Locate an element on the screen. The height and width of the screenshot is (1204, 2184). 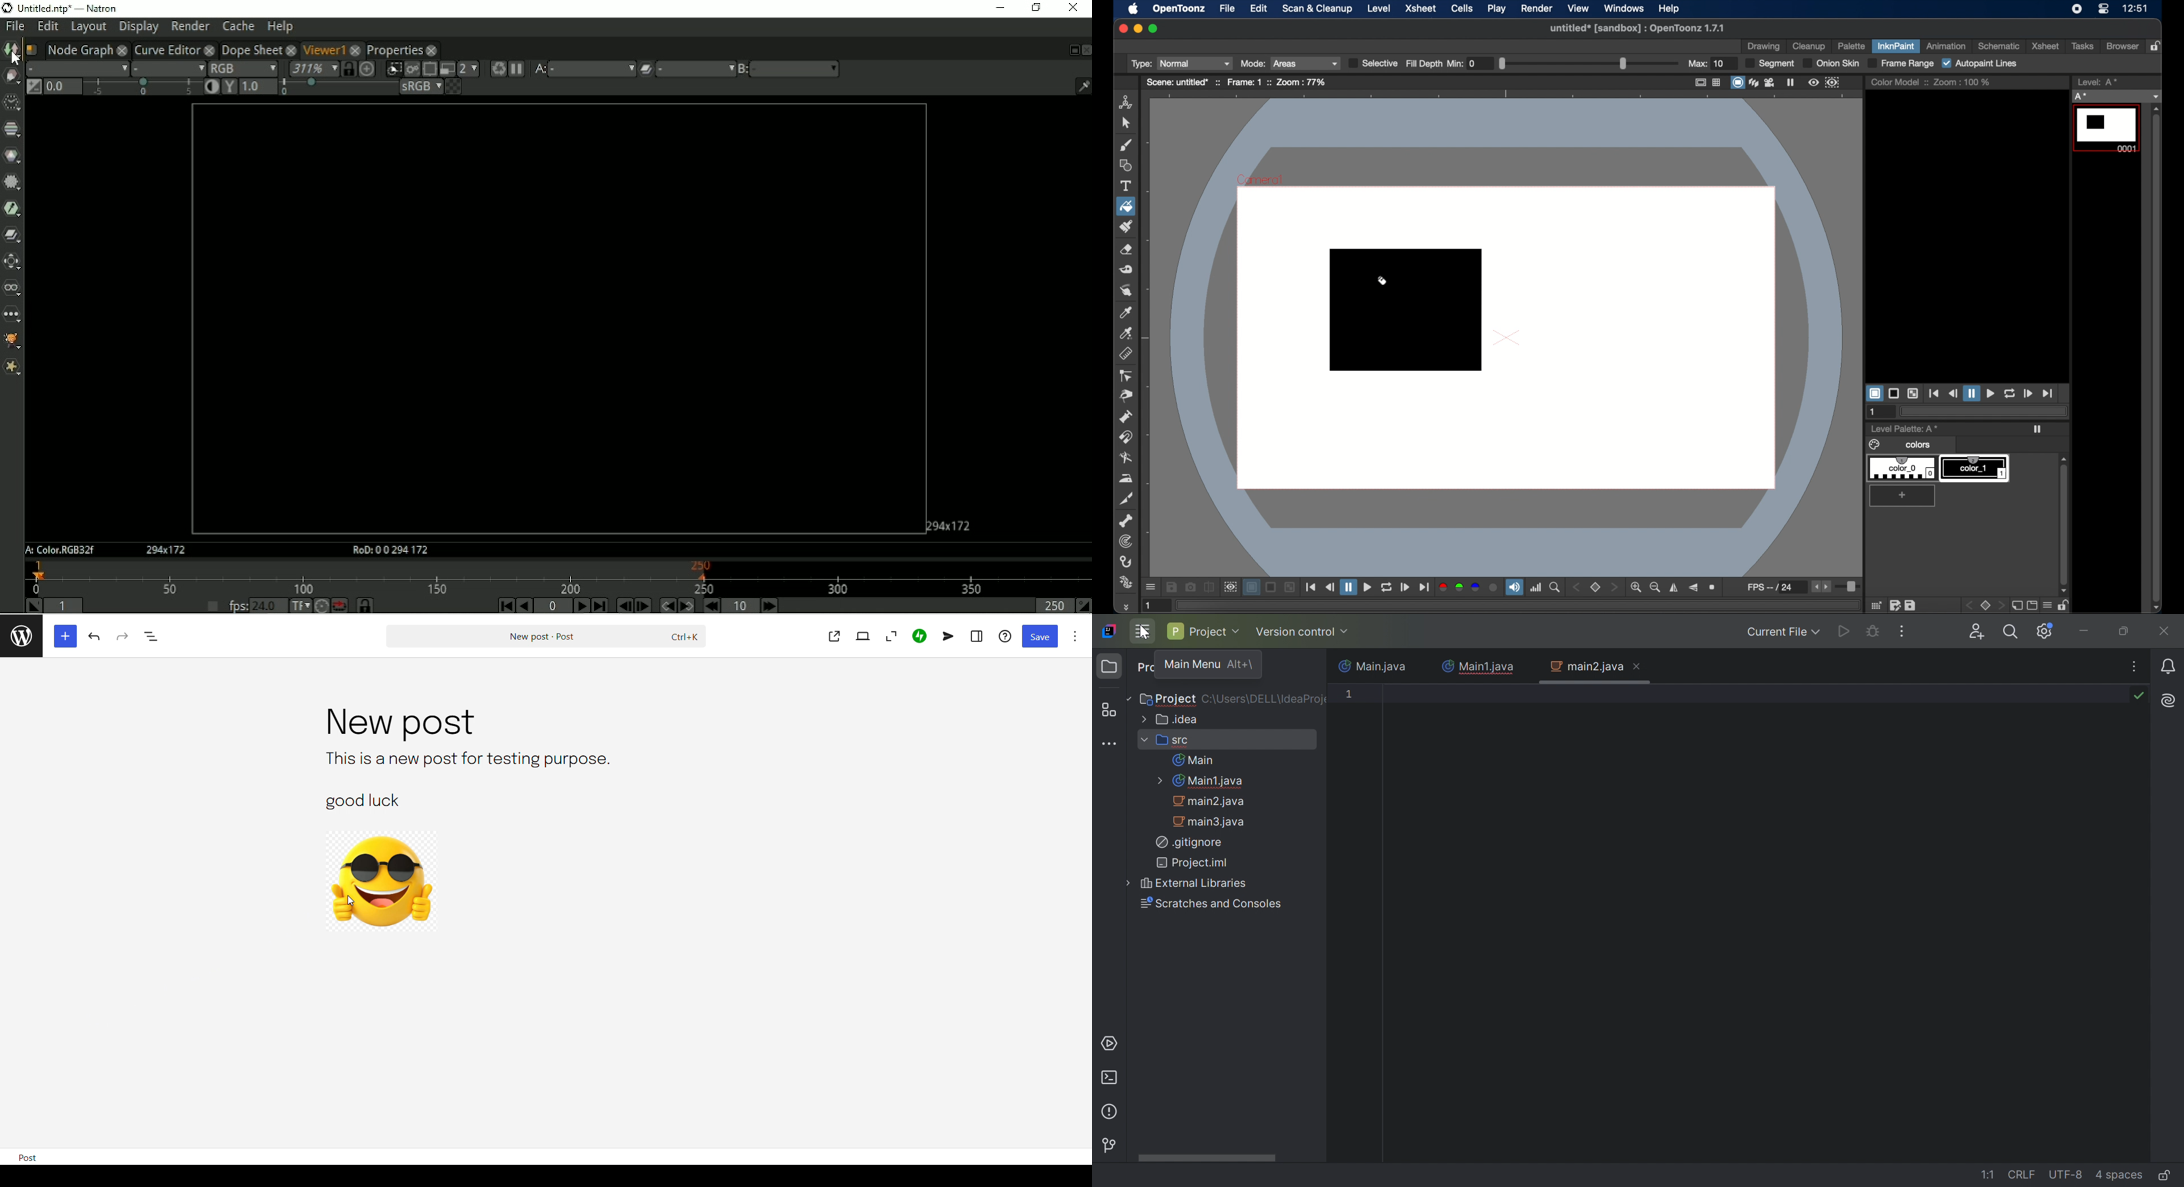
back is located at coordinates (1971, 605).